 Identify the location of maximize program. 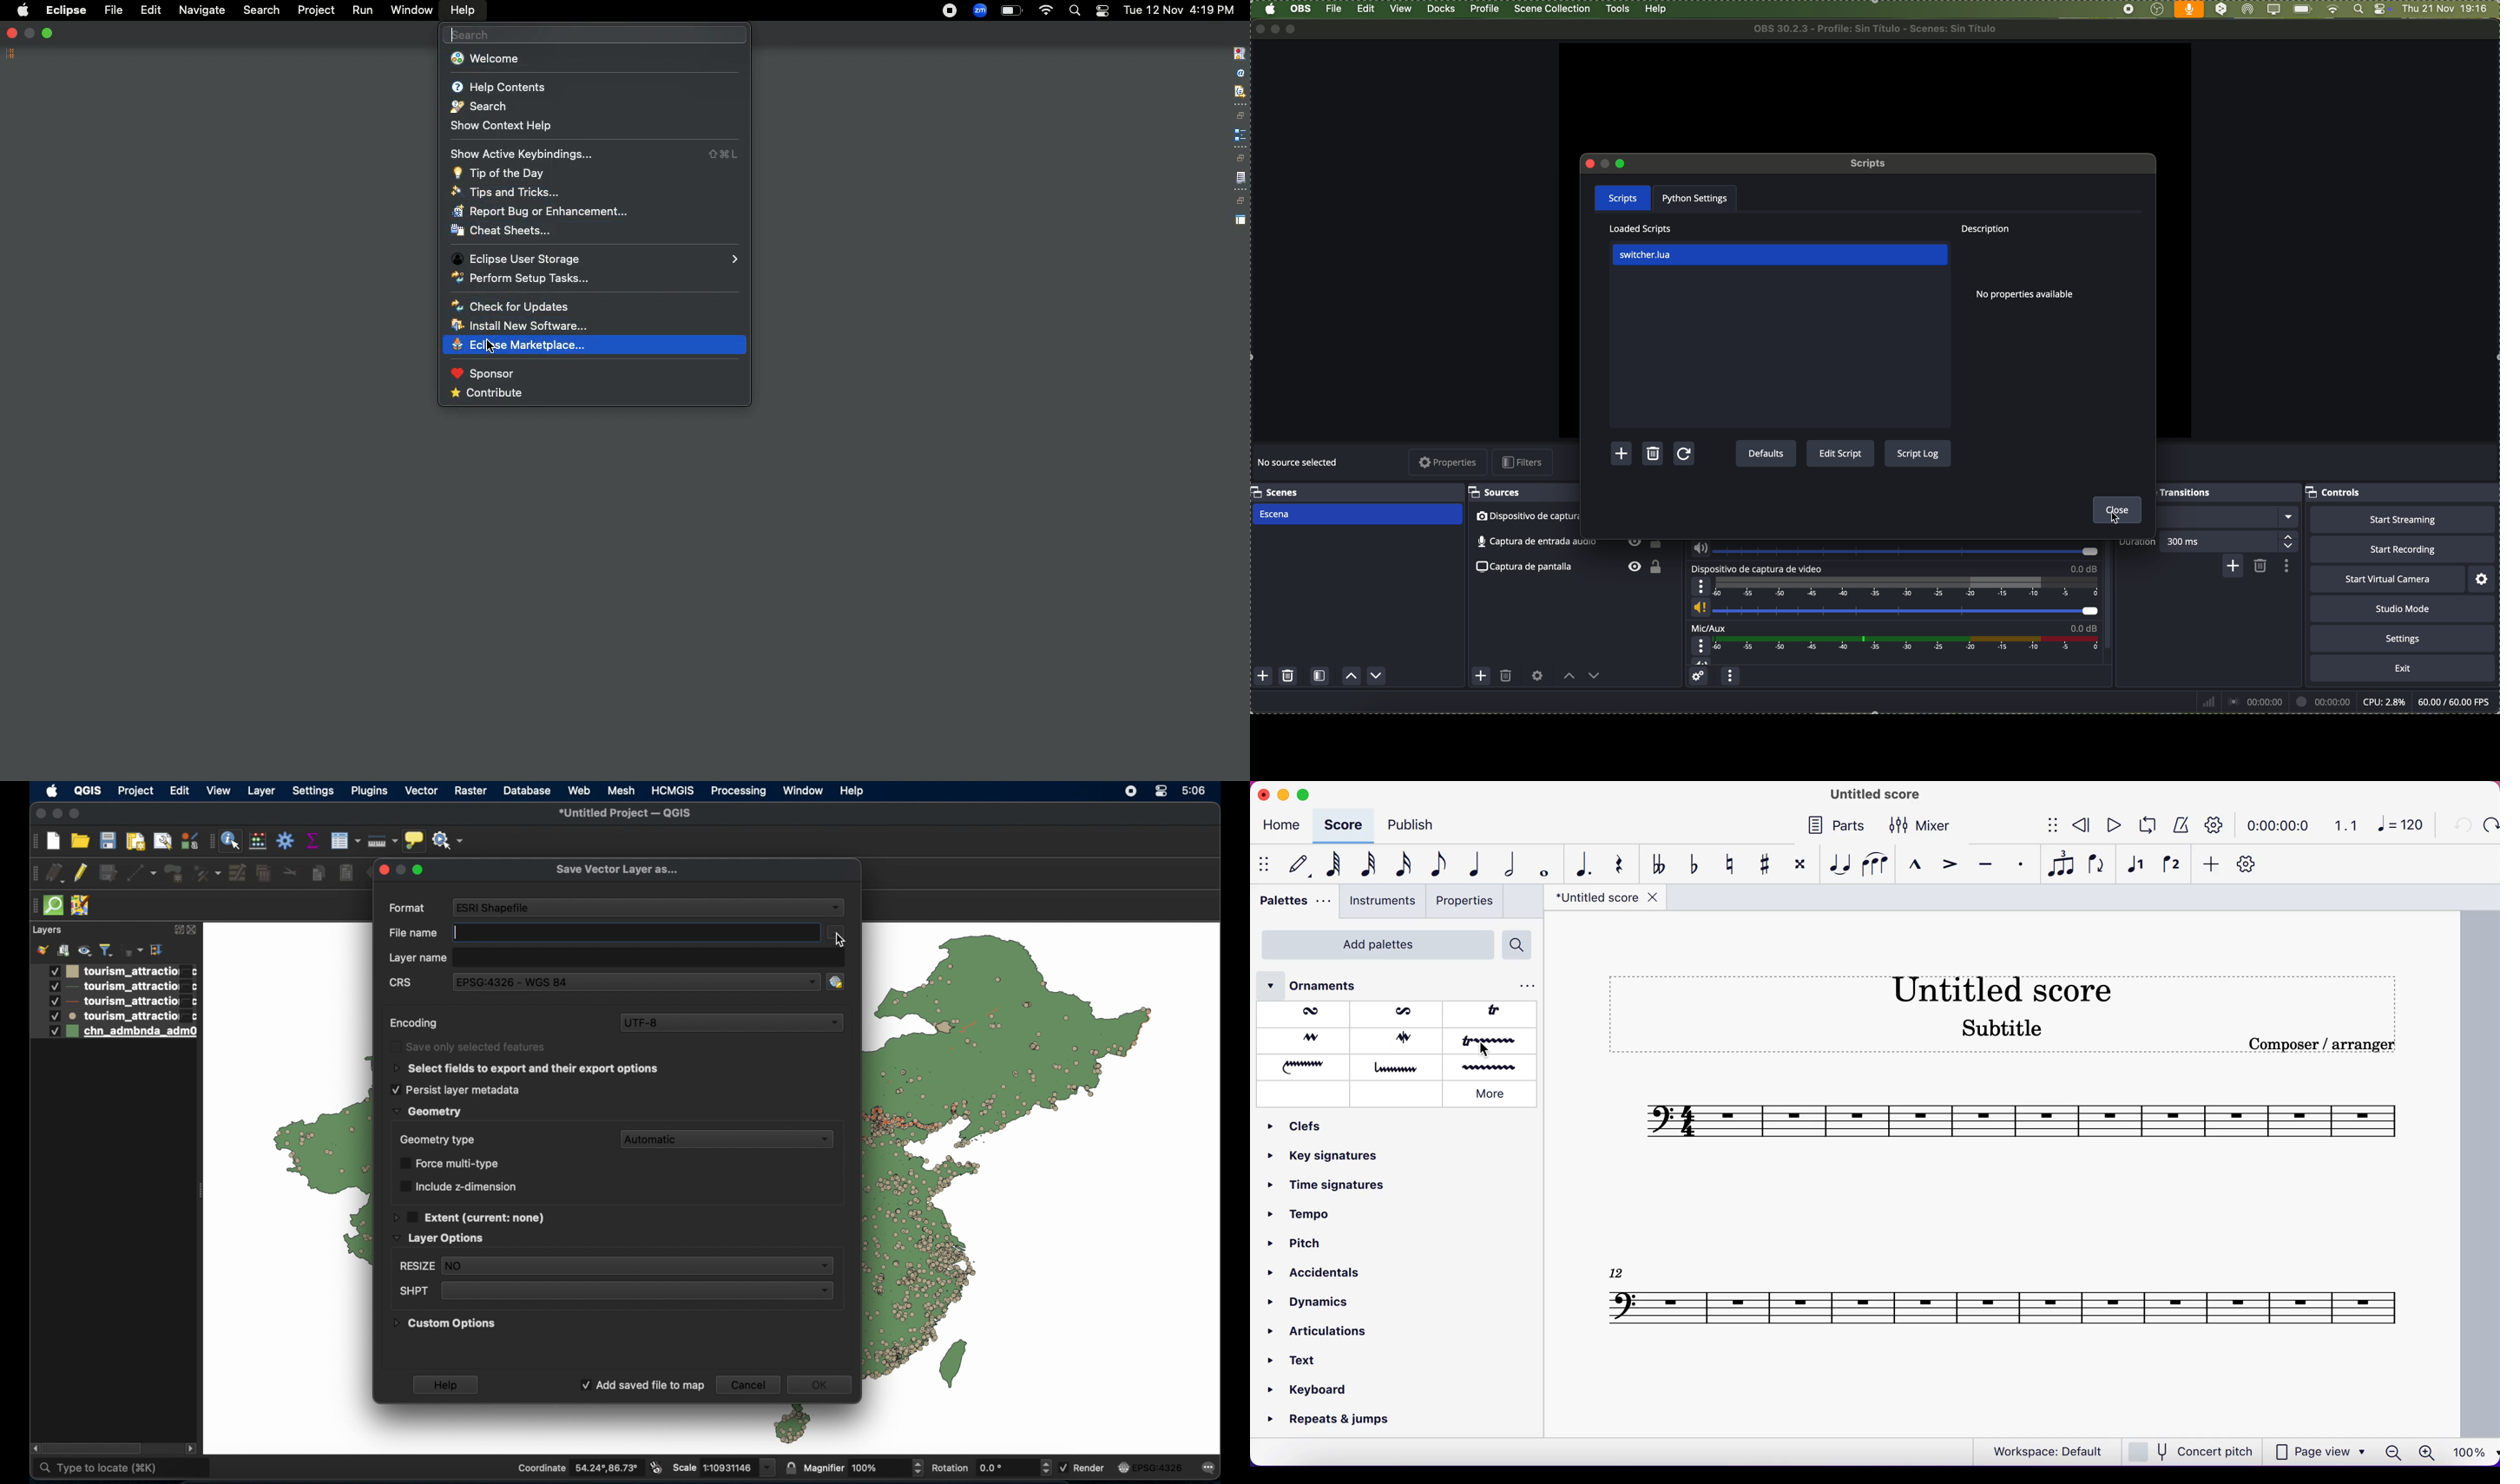
(1294, 29).